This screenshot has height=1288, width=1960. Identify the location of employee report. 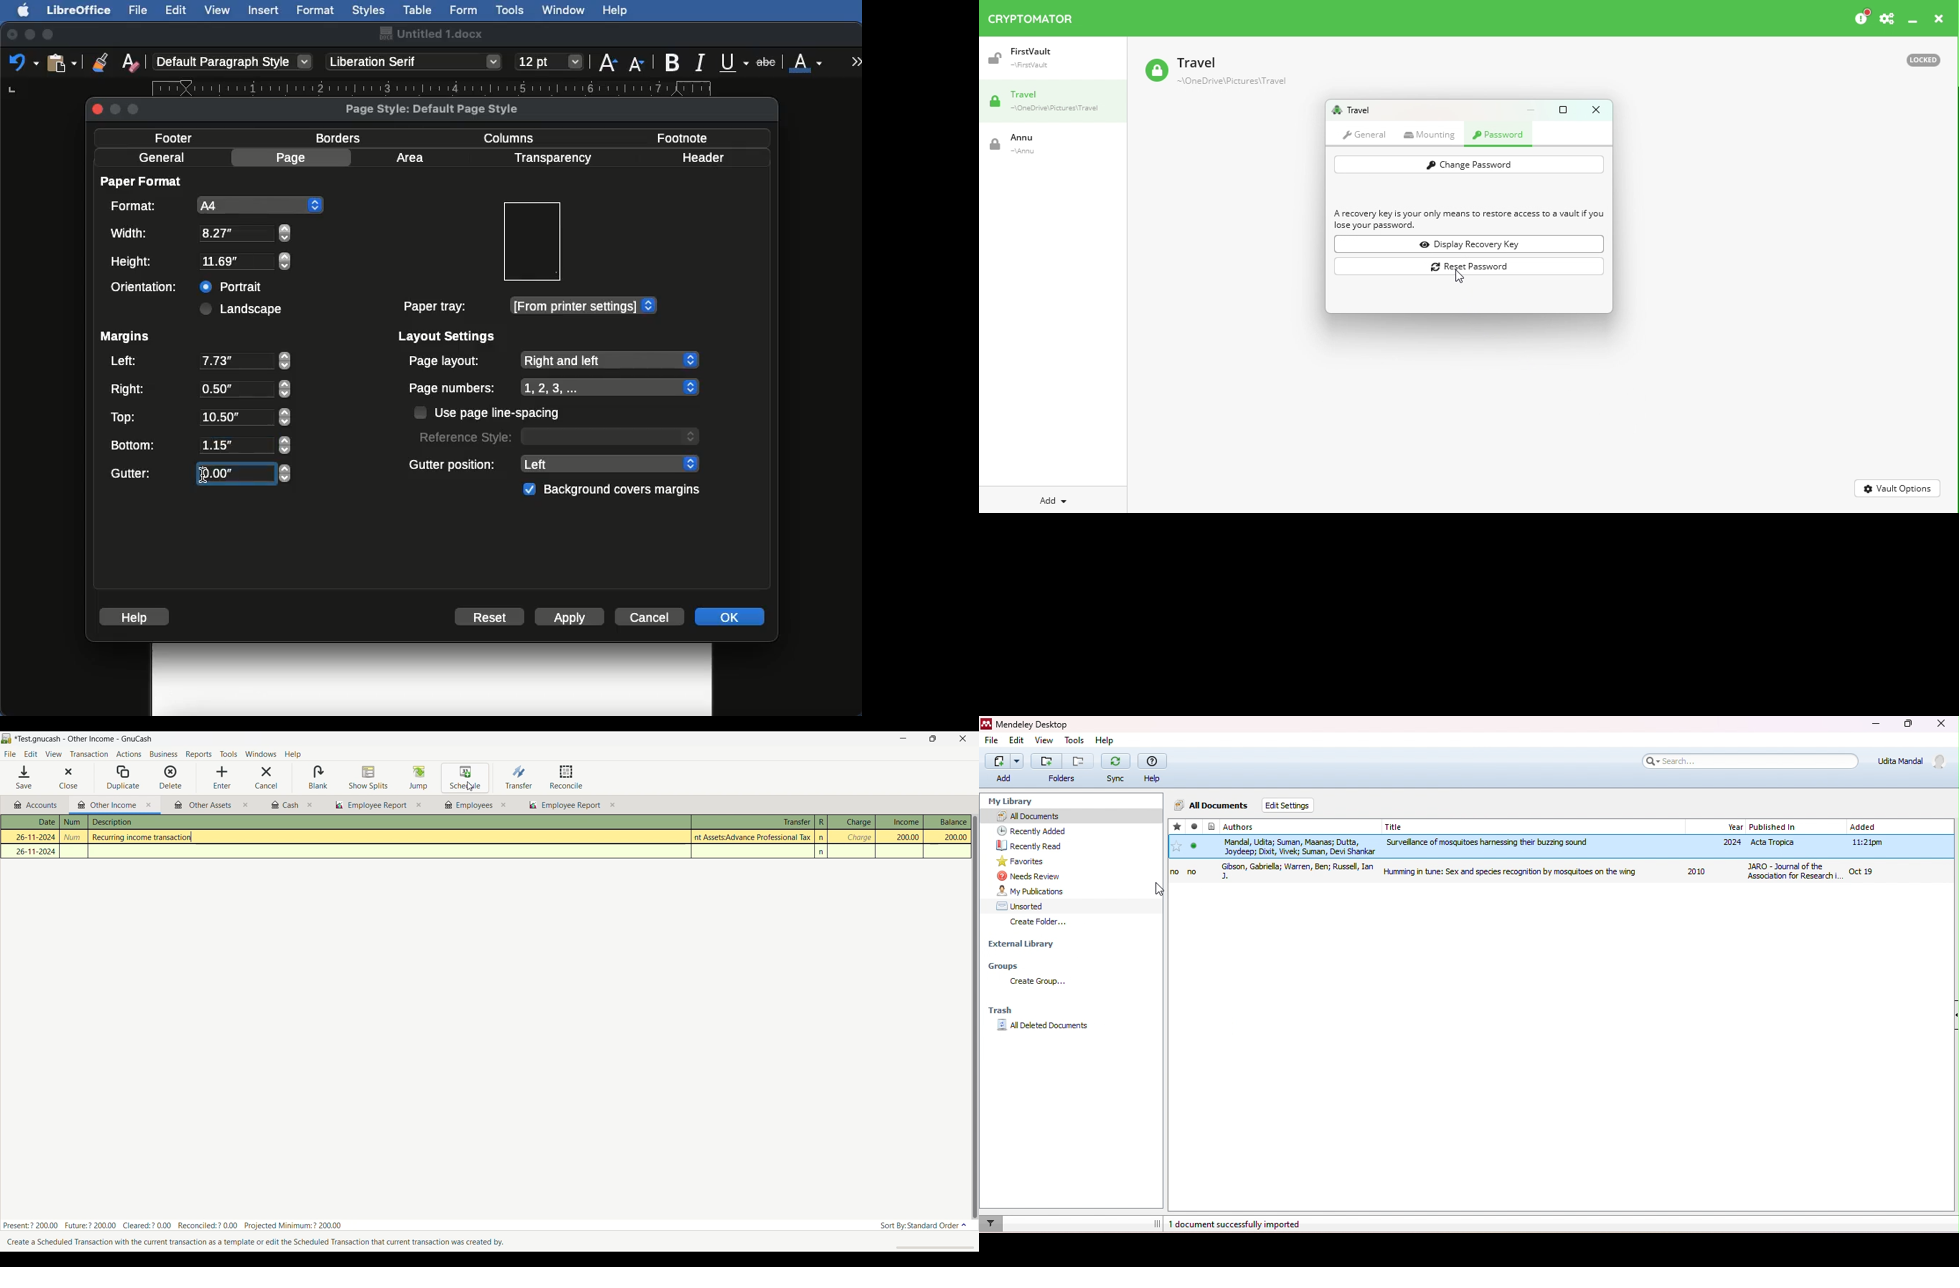
(571, 806).